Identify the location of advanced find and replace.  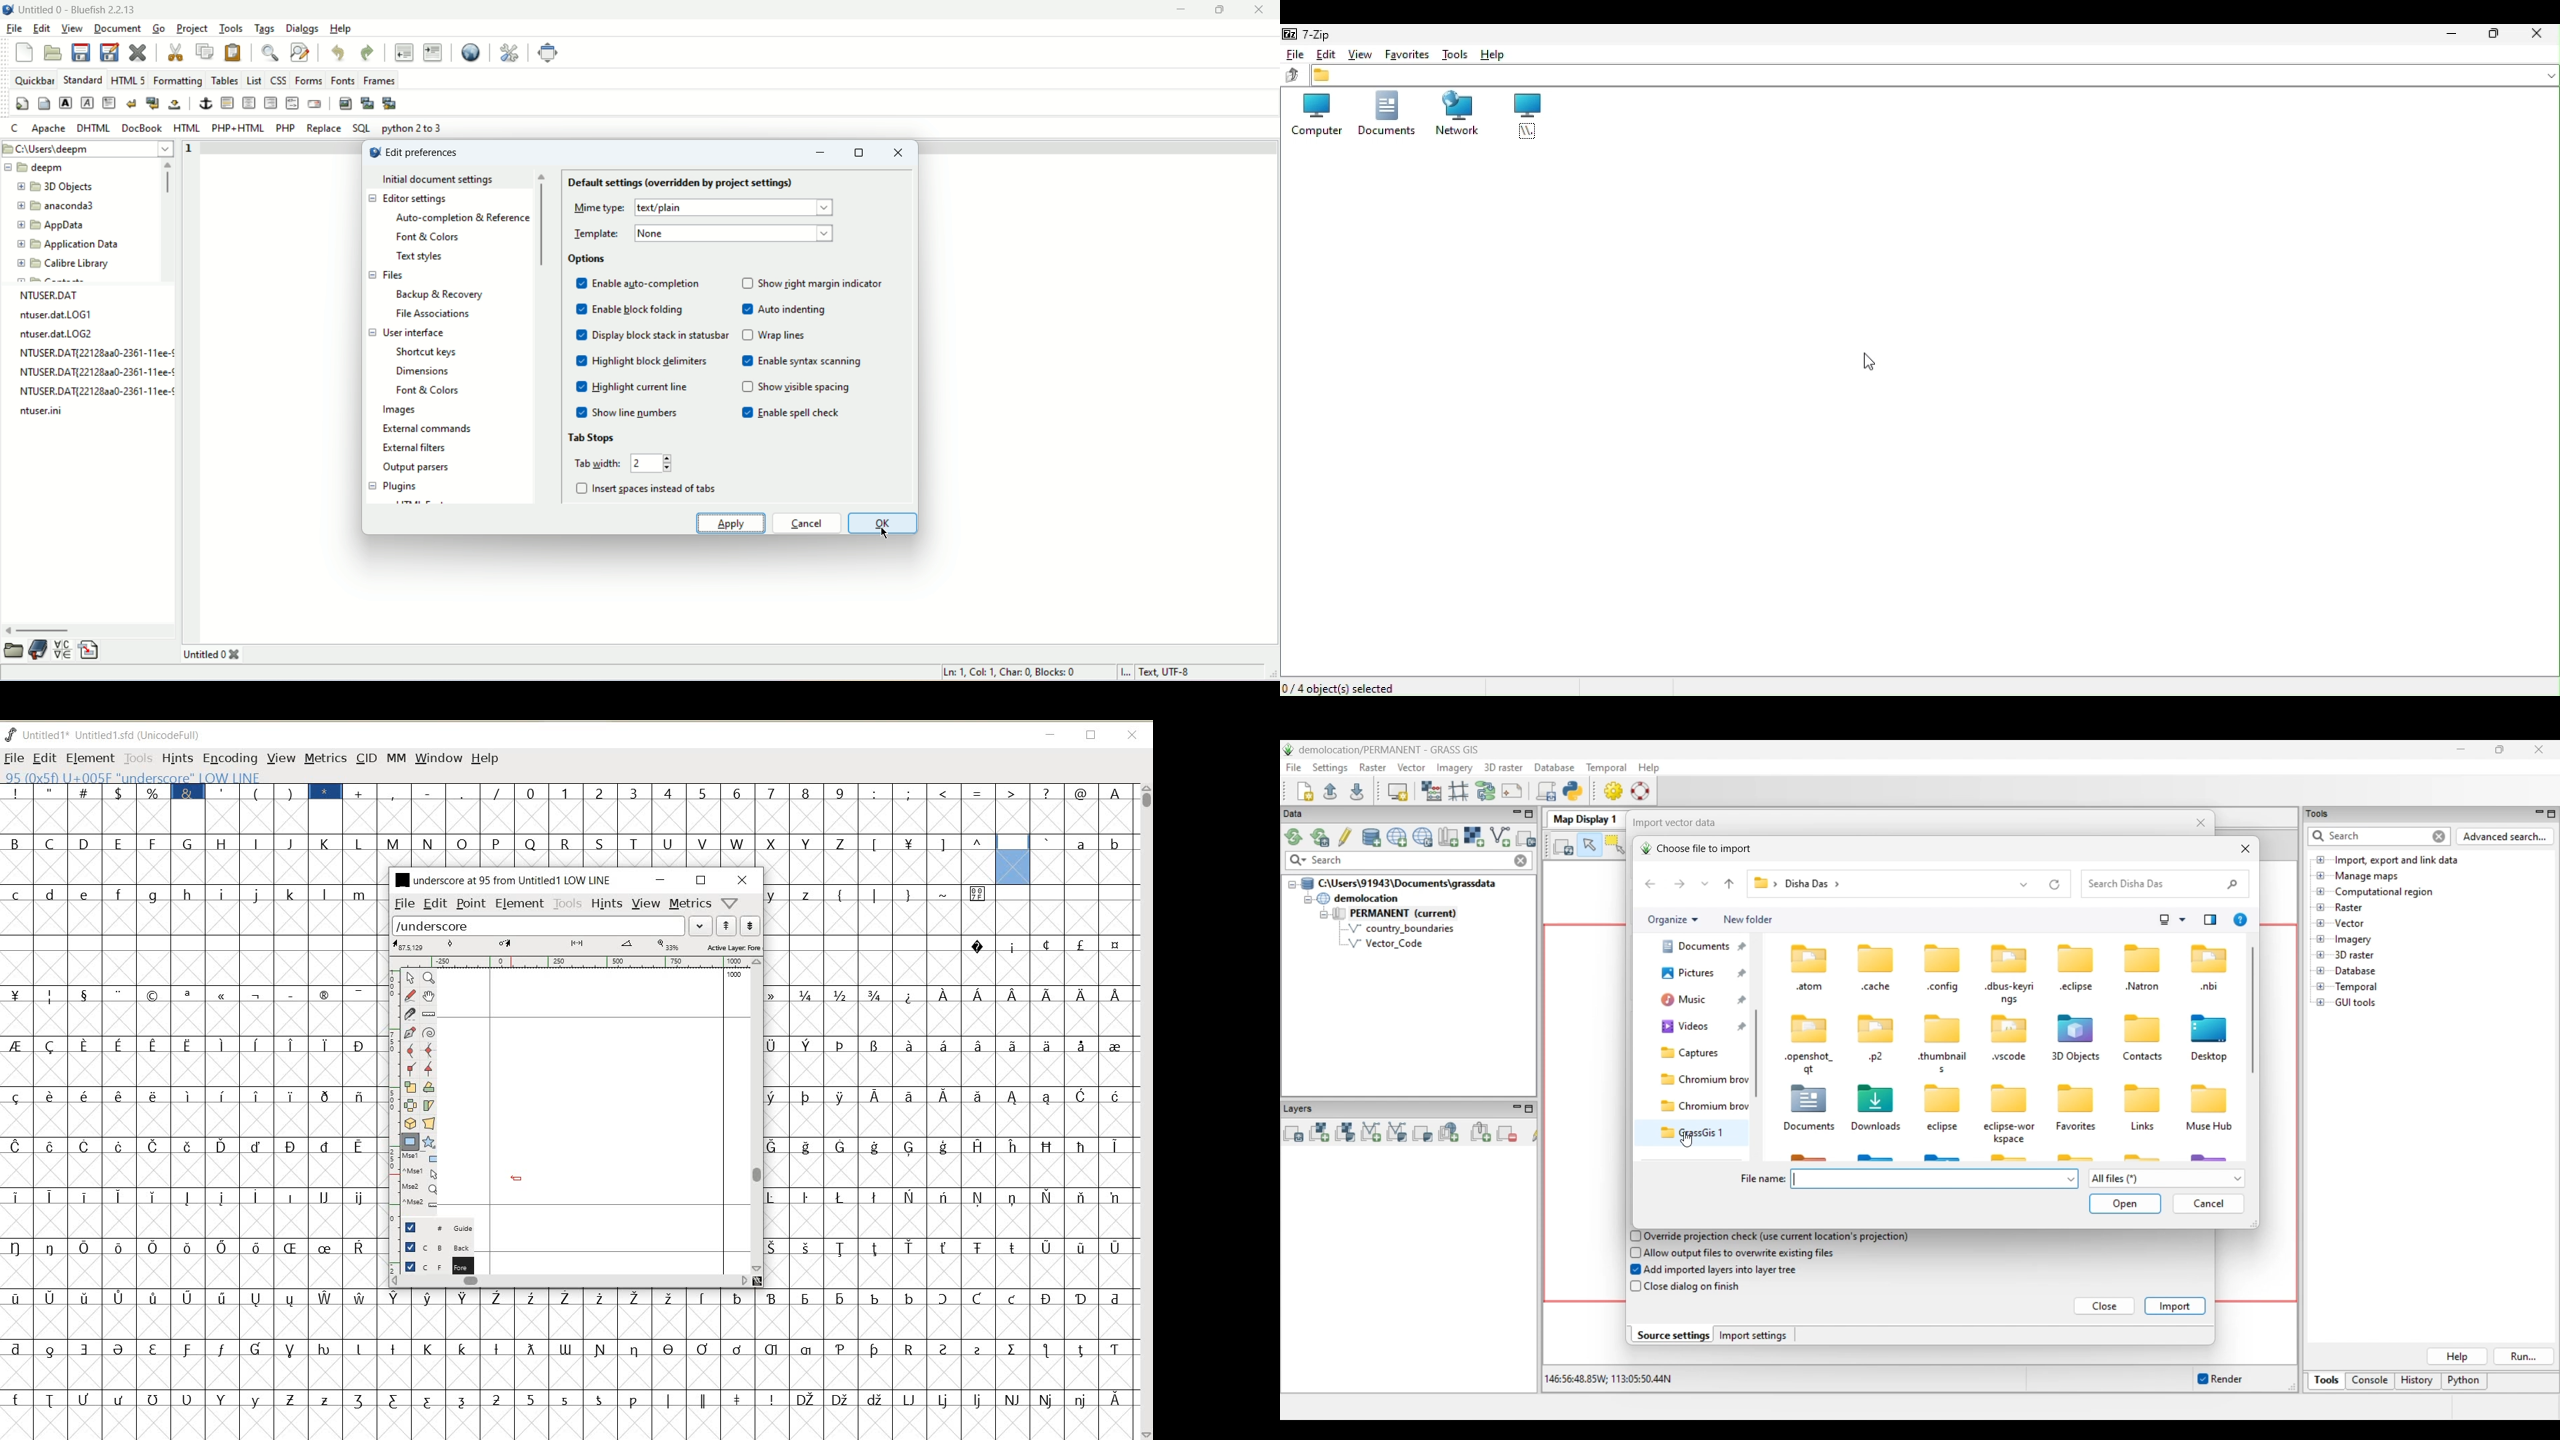
(299, 52).